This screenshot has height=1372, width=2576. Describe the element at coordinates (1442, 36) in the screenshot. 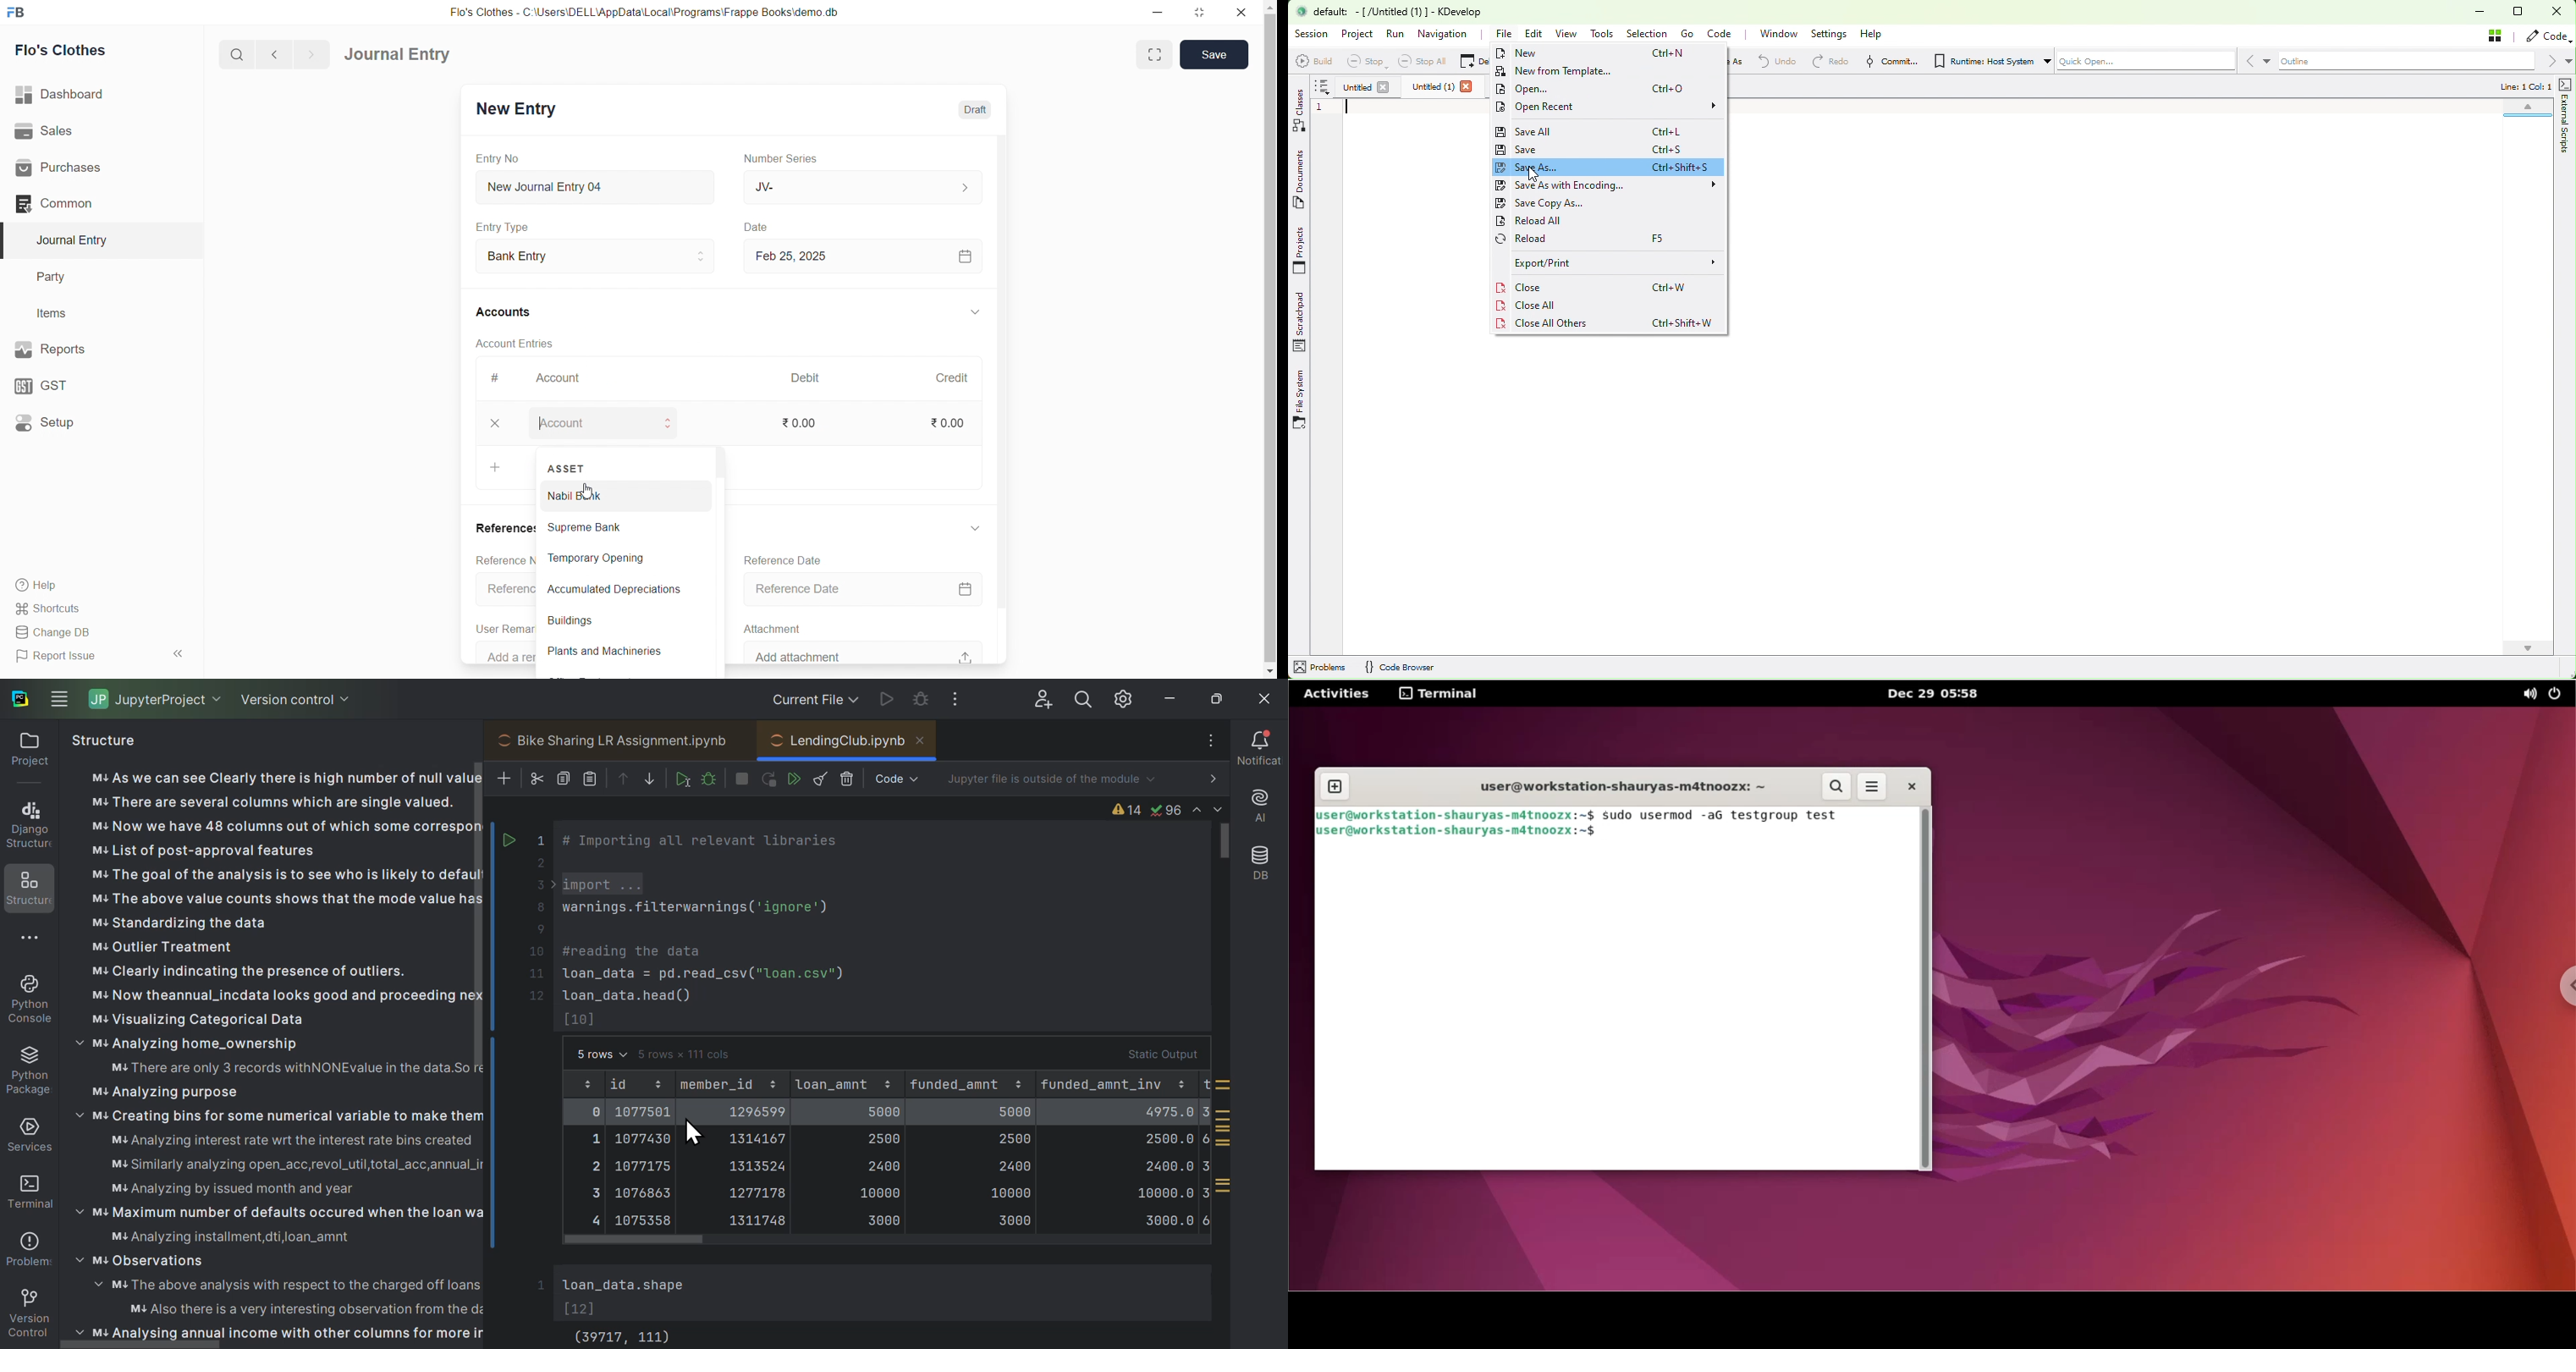

I see `Navigation` at that location.